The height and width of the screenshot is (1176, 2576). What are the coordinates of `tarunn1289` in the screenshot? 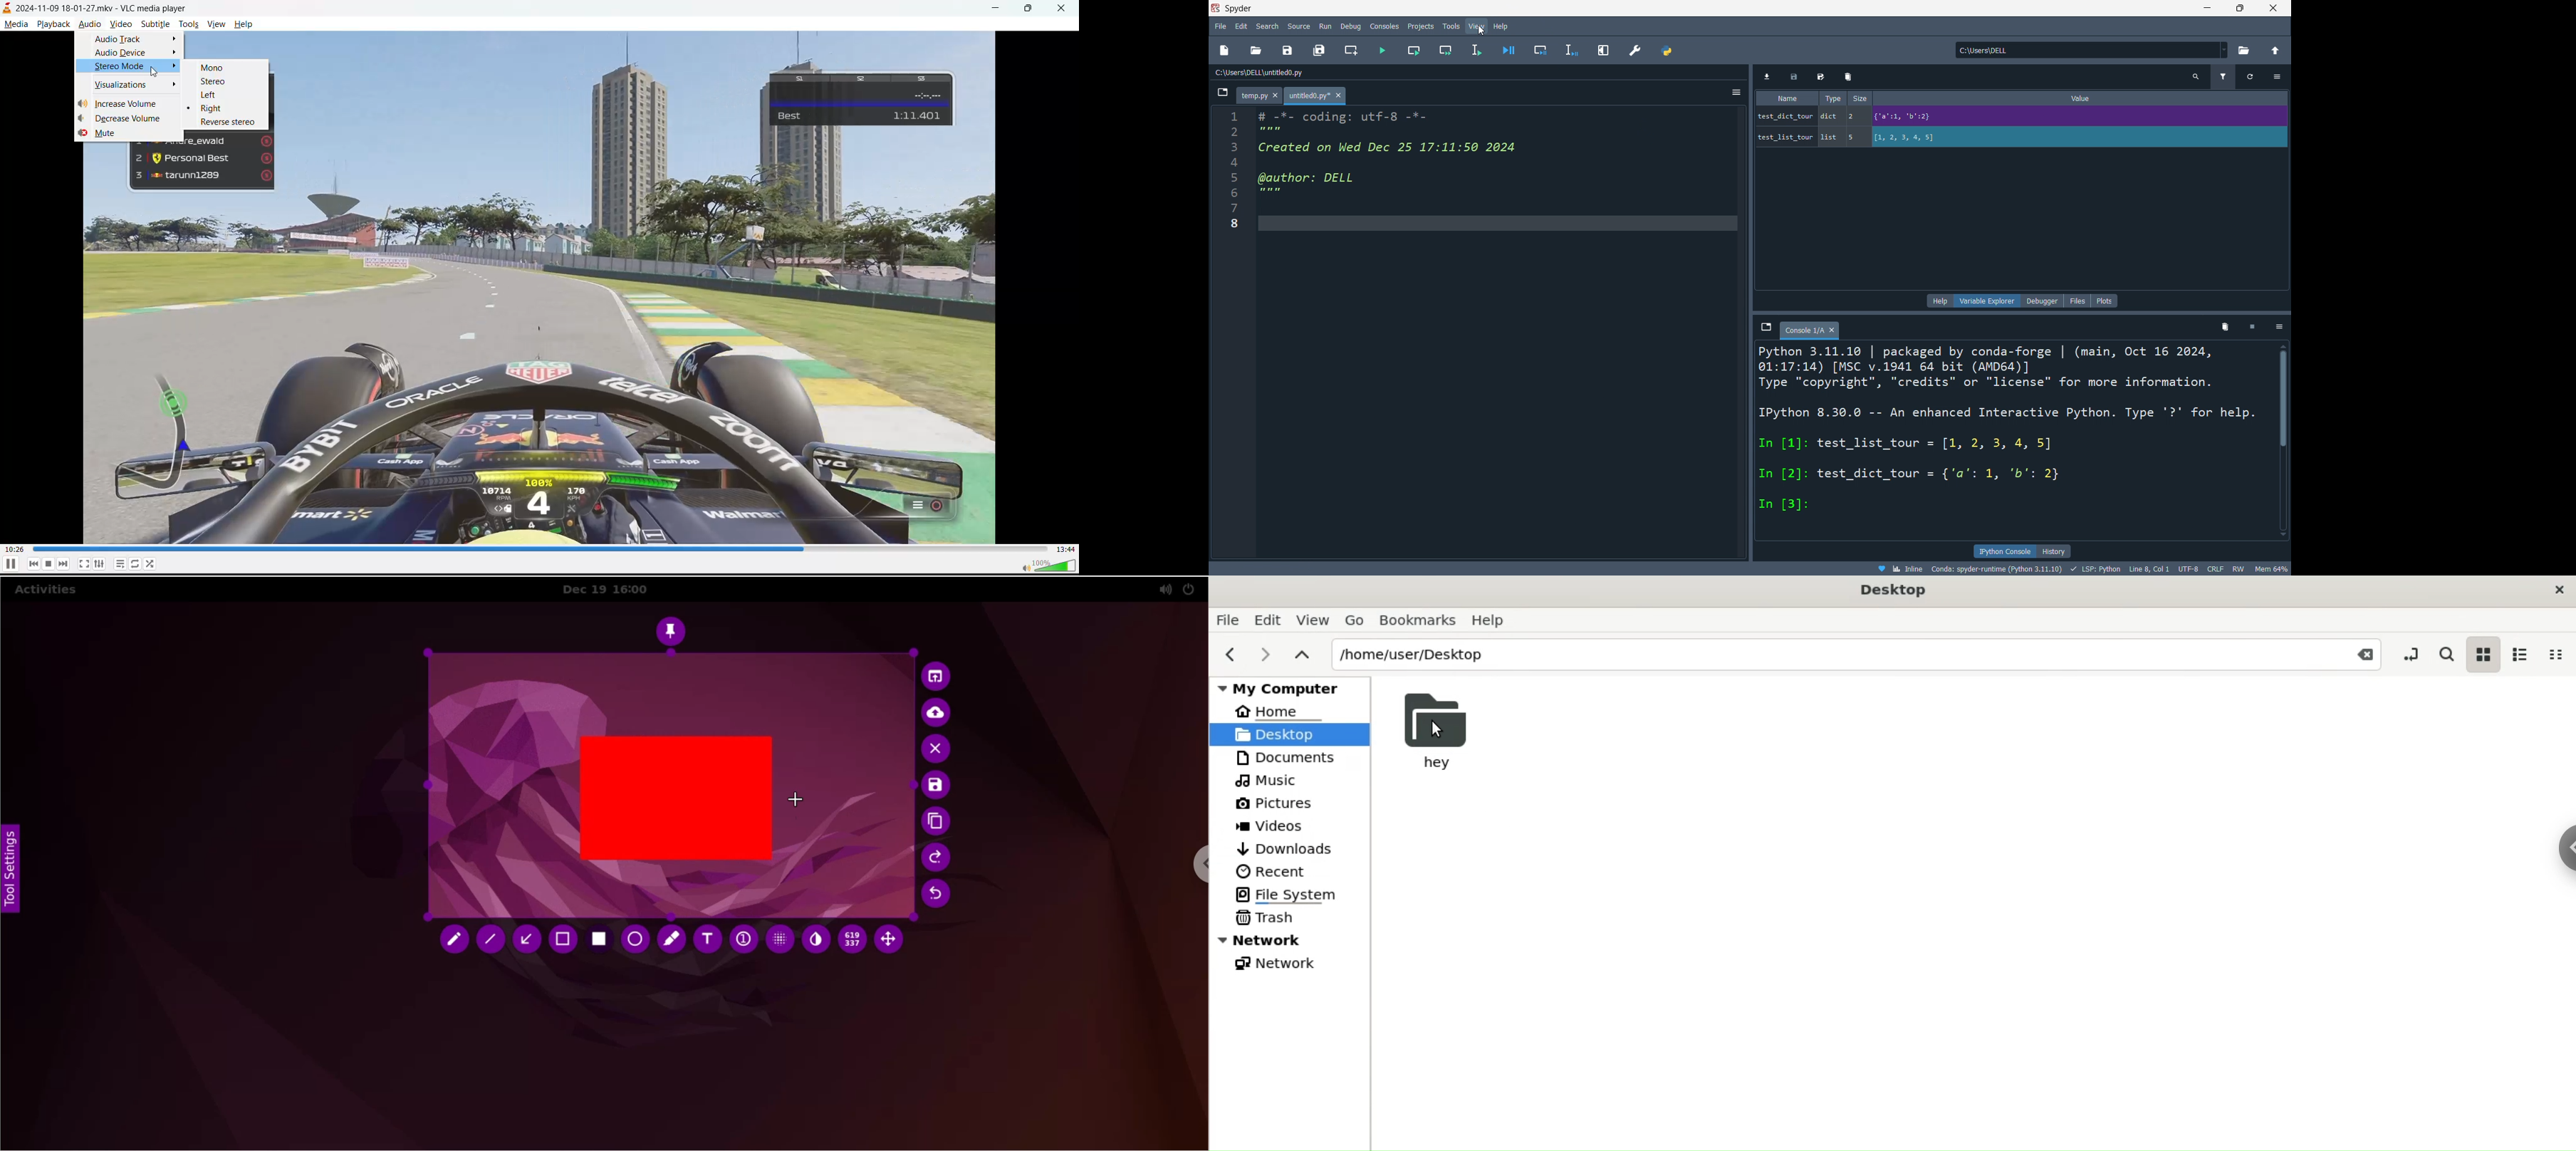 It's located at (202, 176).